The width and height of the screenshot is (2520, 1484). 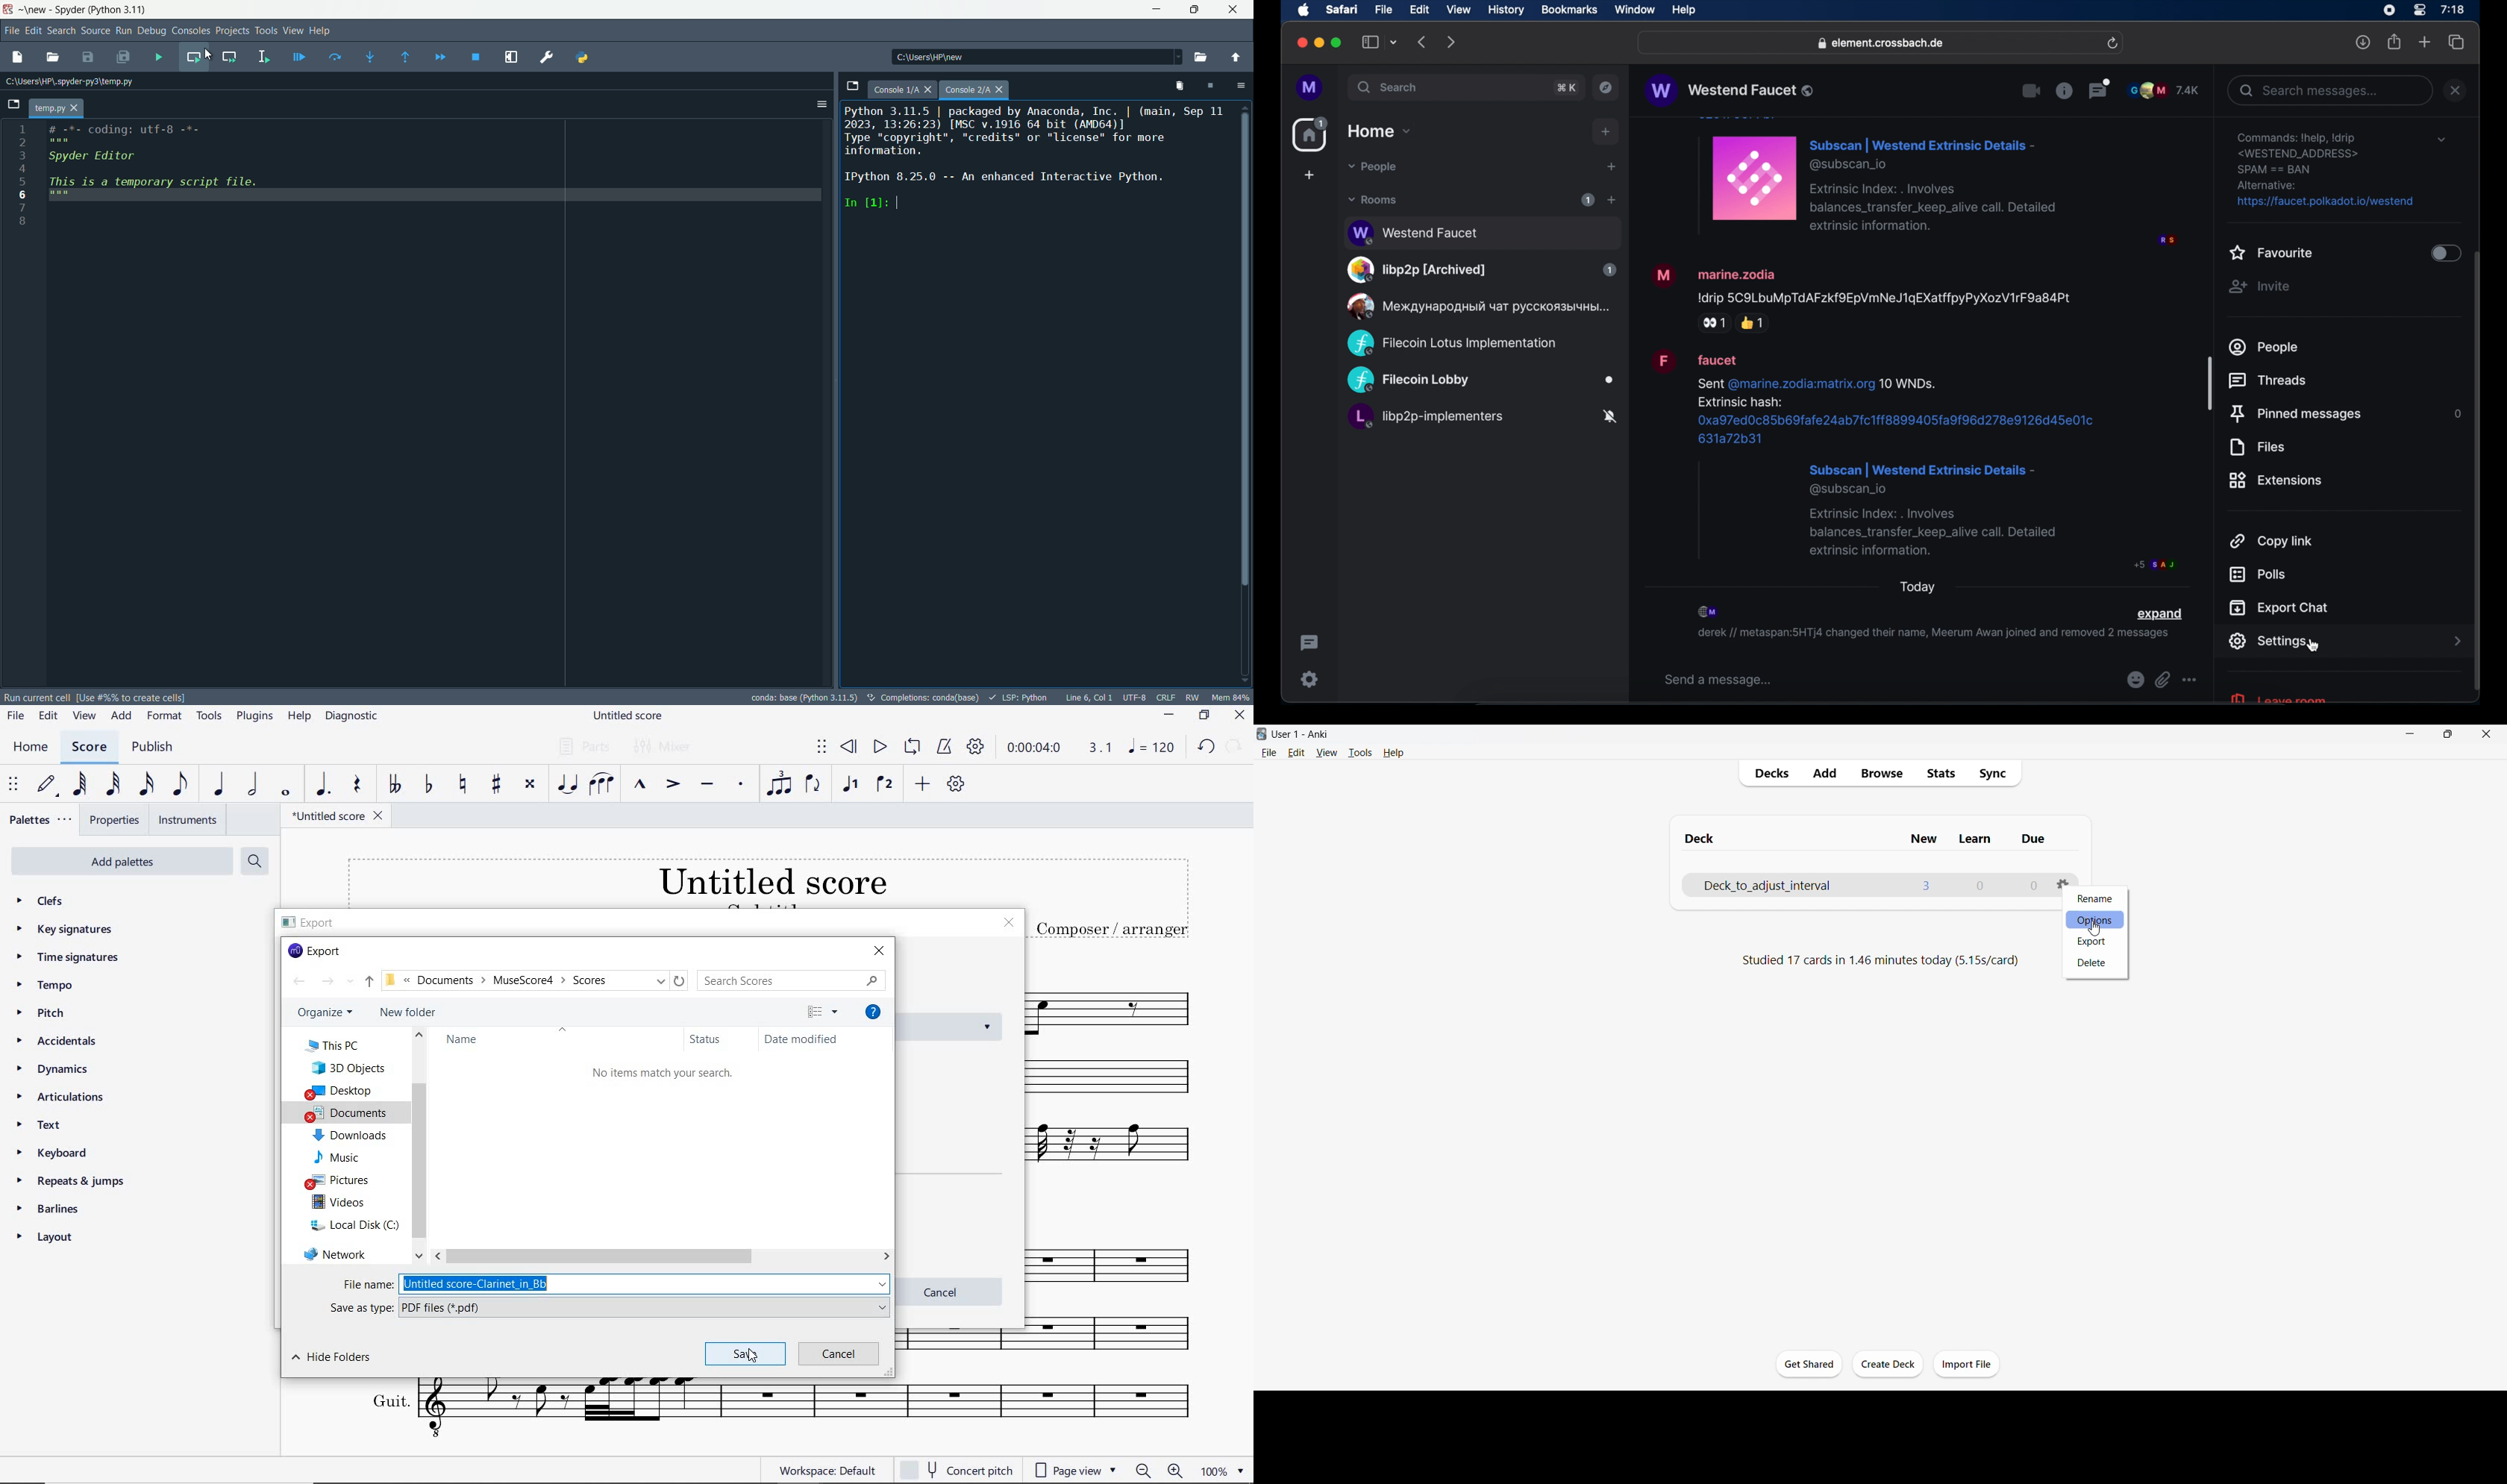 I want to click on cursor, so click(x=208, y=55).